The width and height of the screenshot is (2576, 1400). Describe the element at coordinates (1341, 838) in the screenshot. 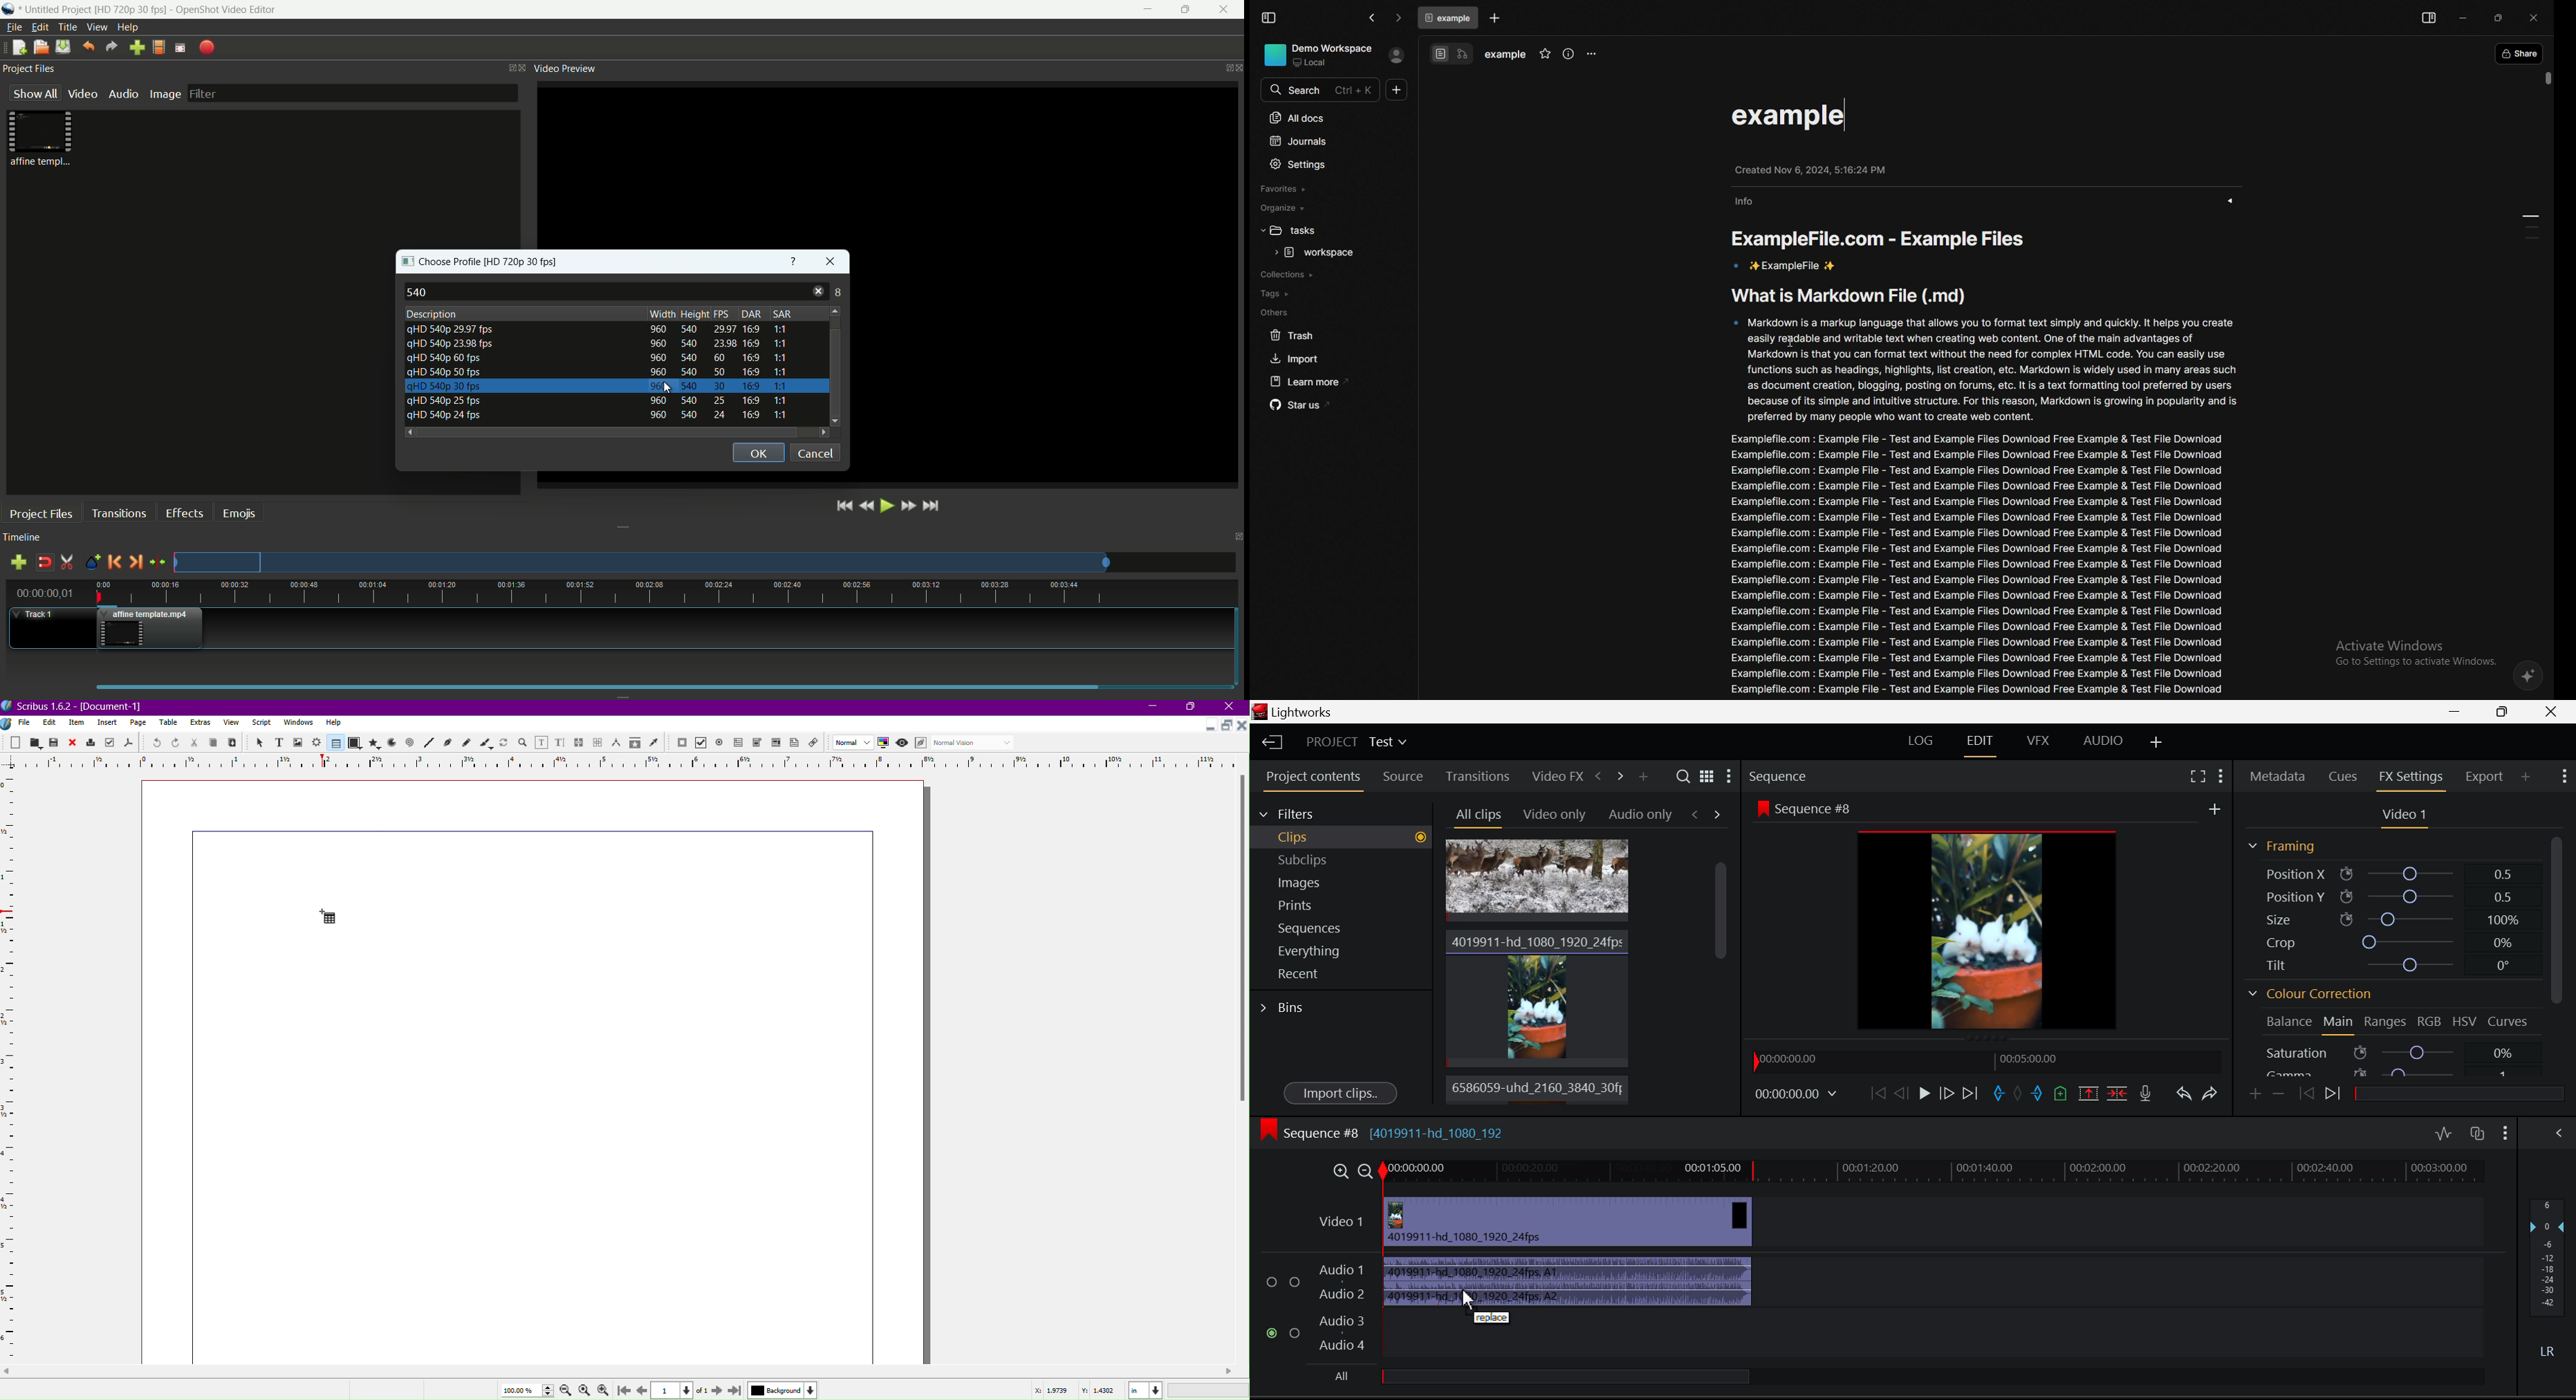

I see `Clips Open` at that location.